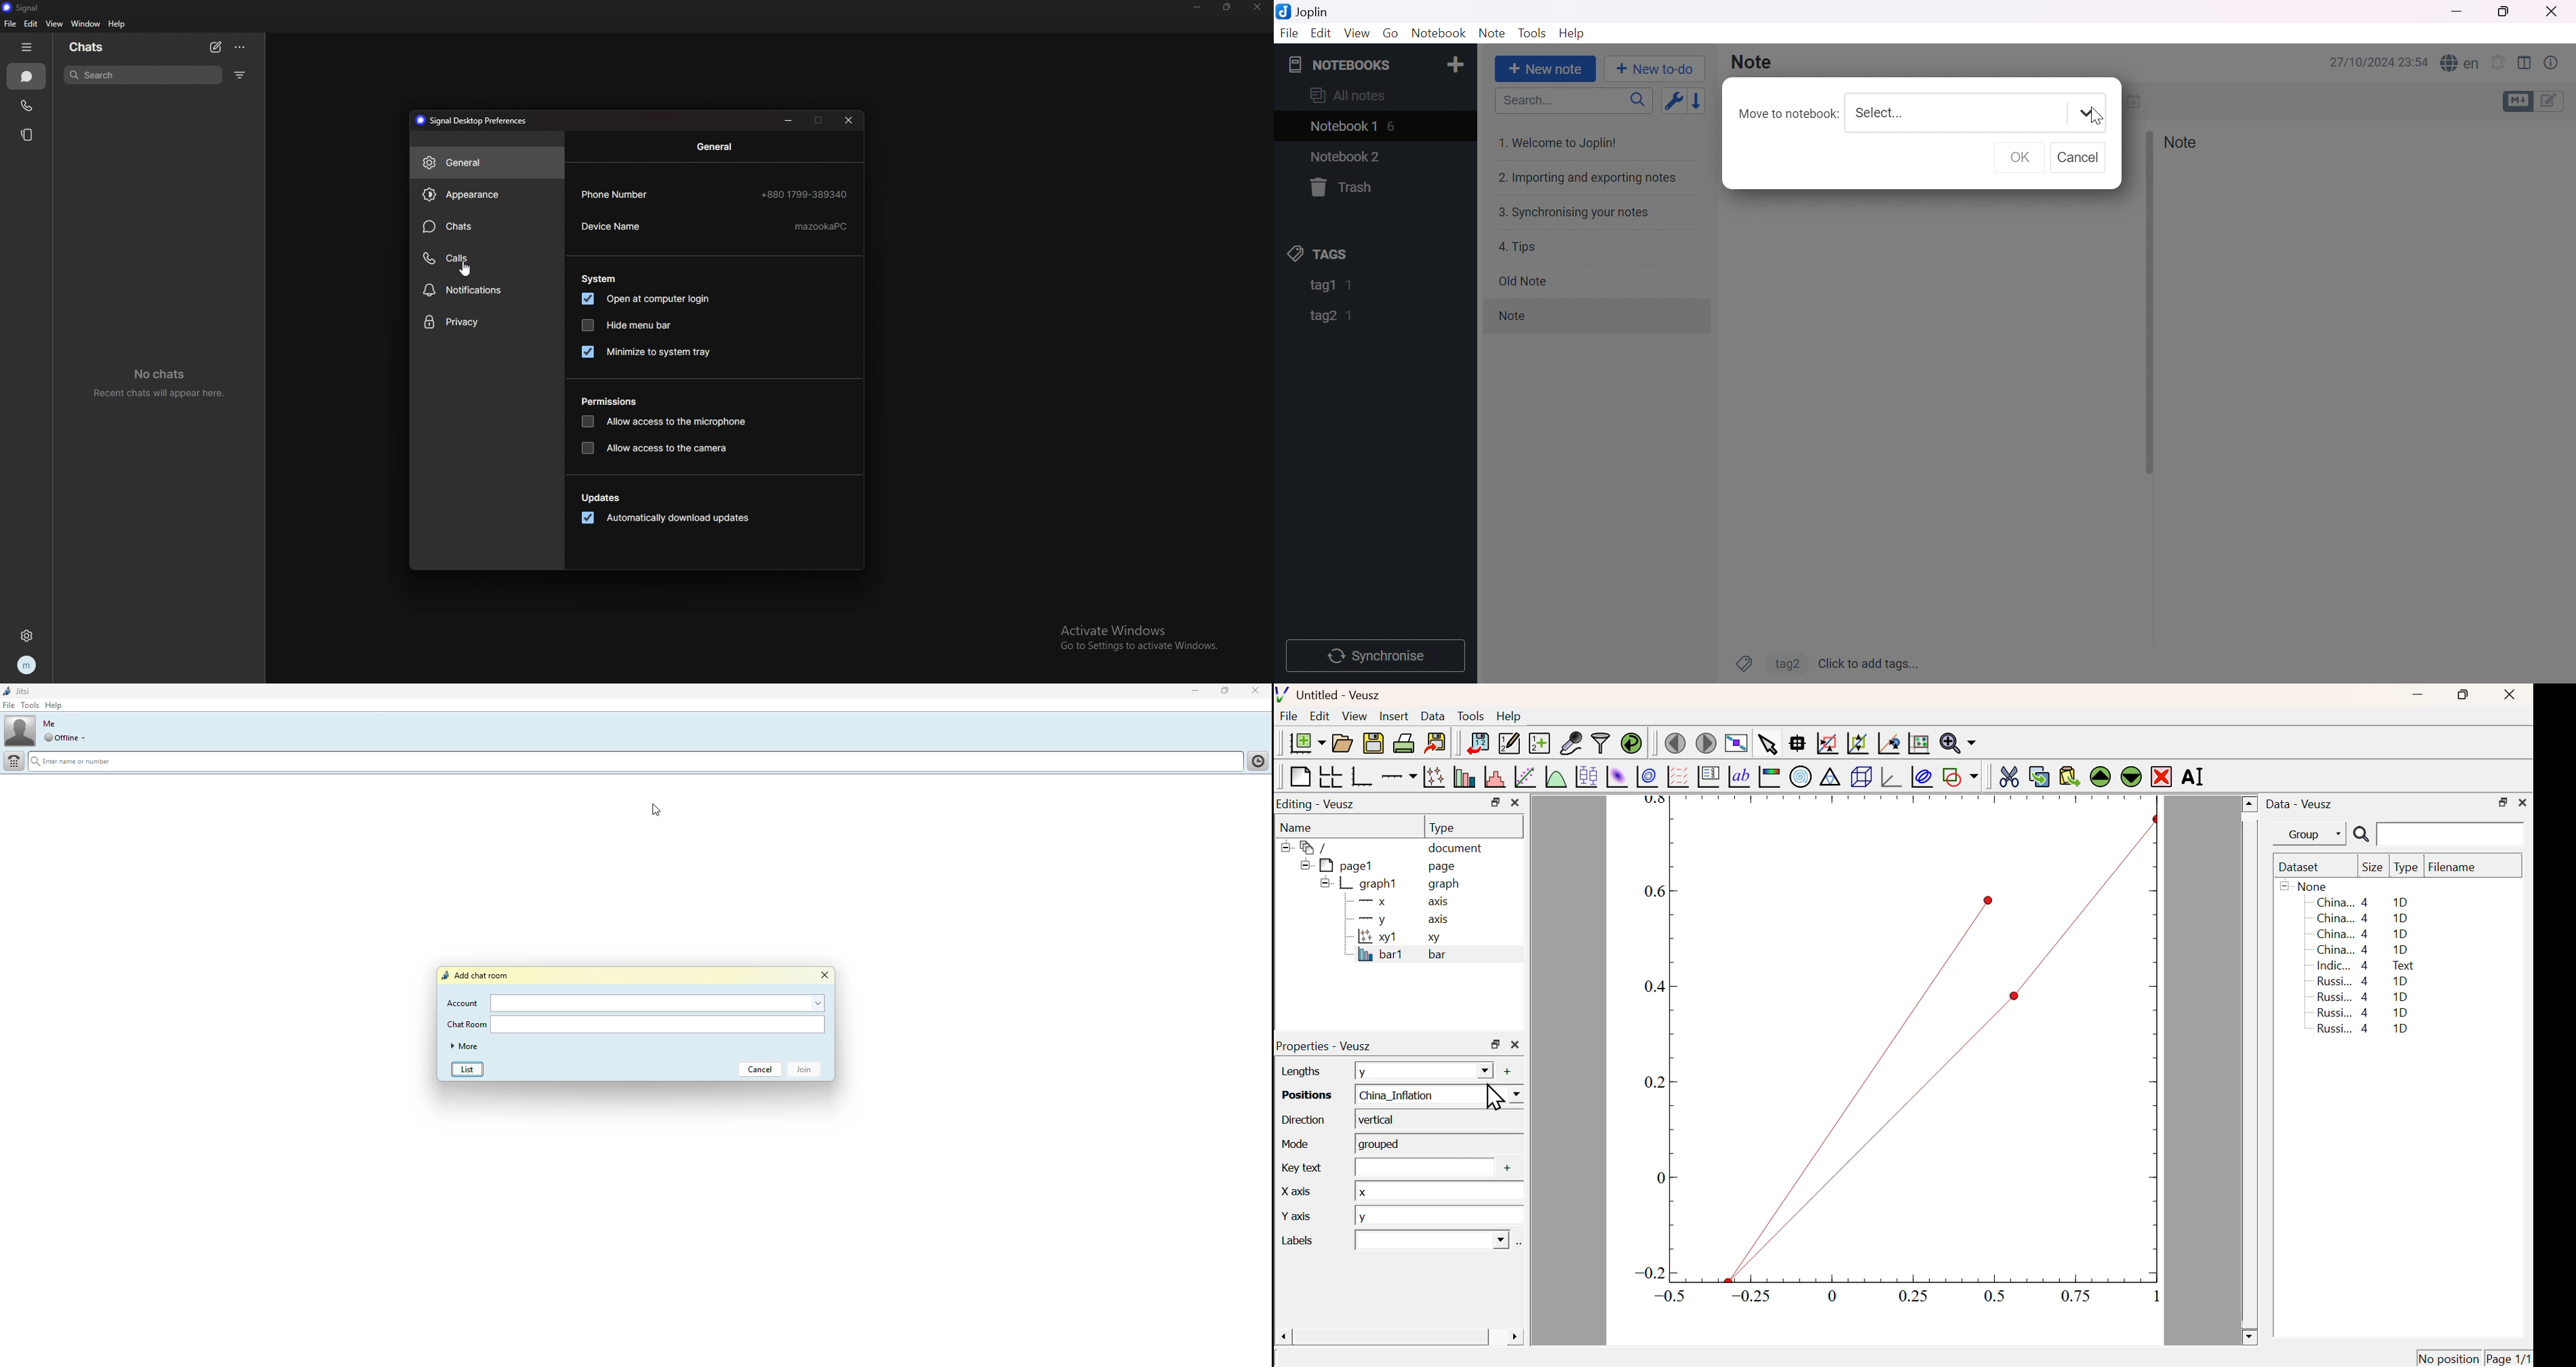 The width and height of the screenshot is (2576, 1372). I want to click on preferences, so click(470, 121).